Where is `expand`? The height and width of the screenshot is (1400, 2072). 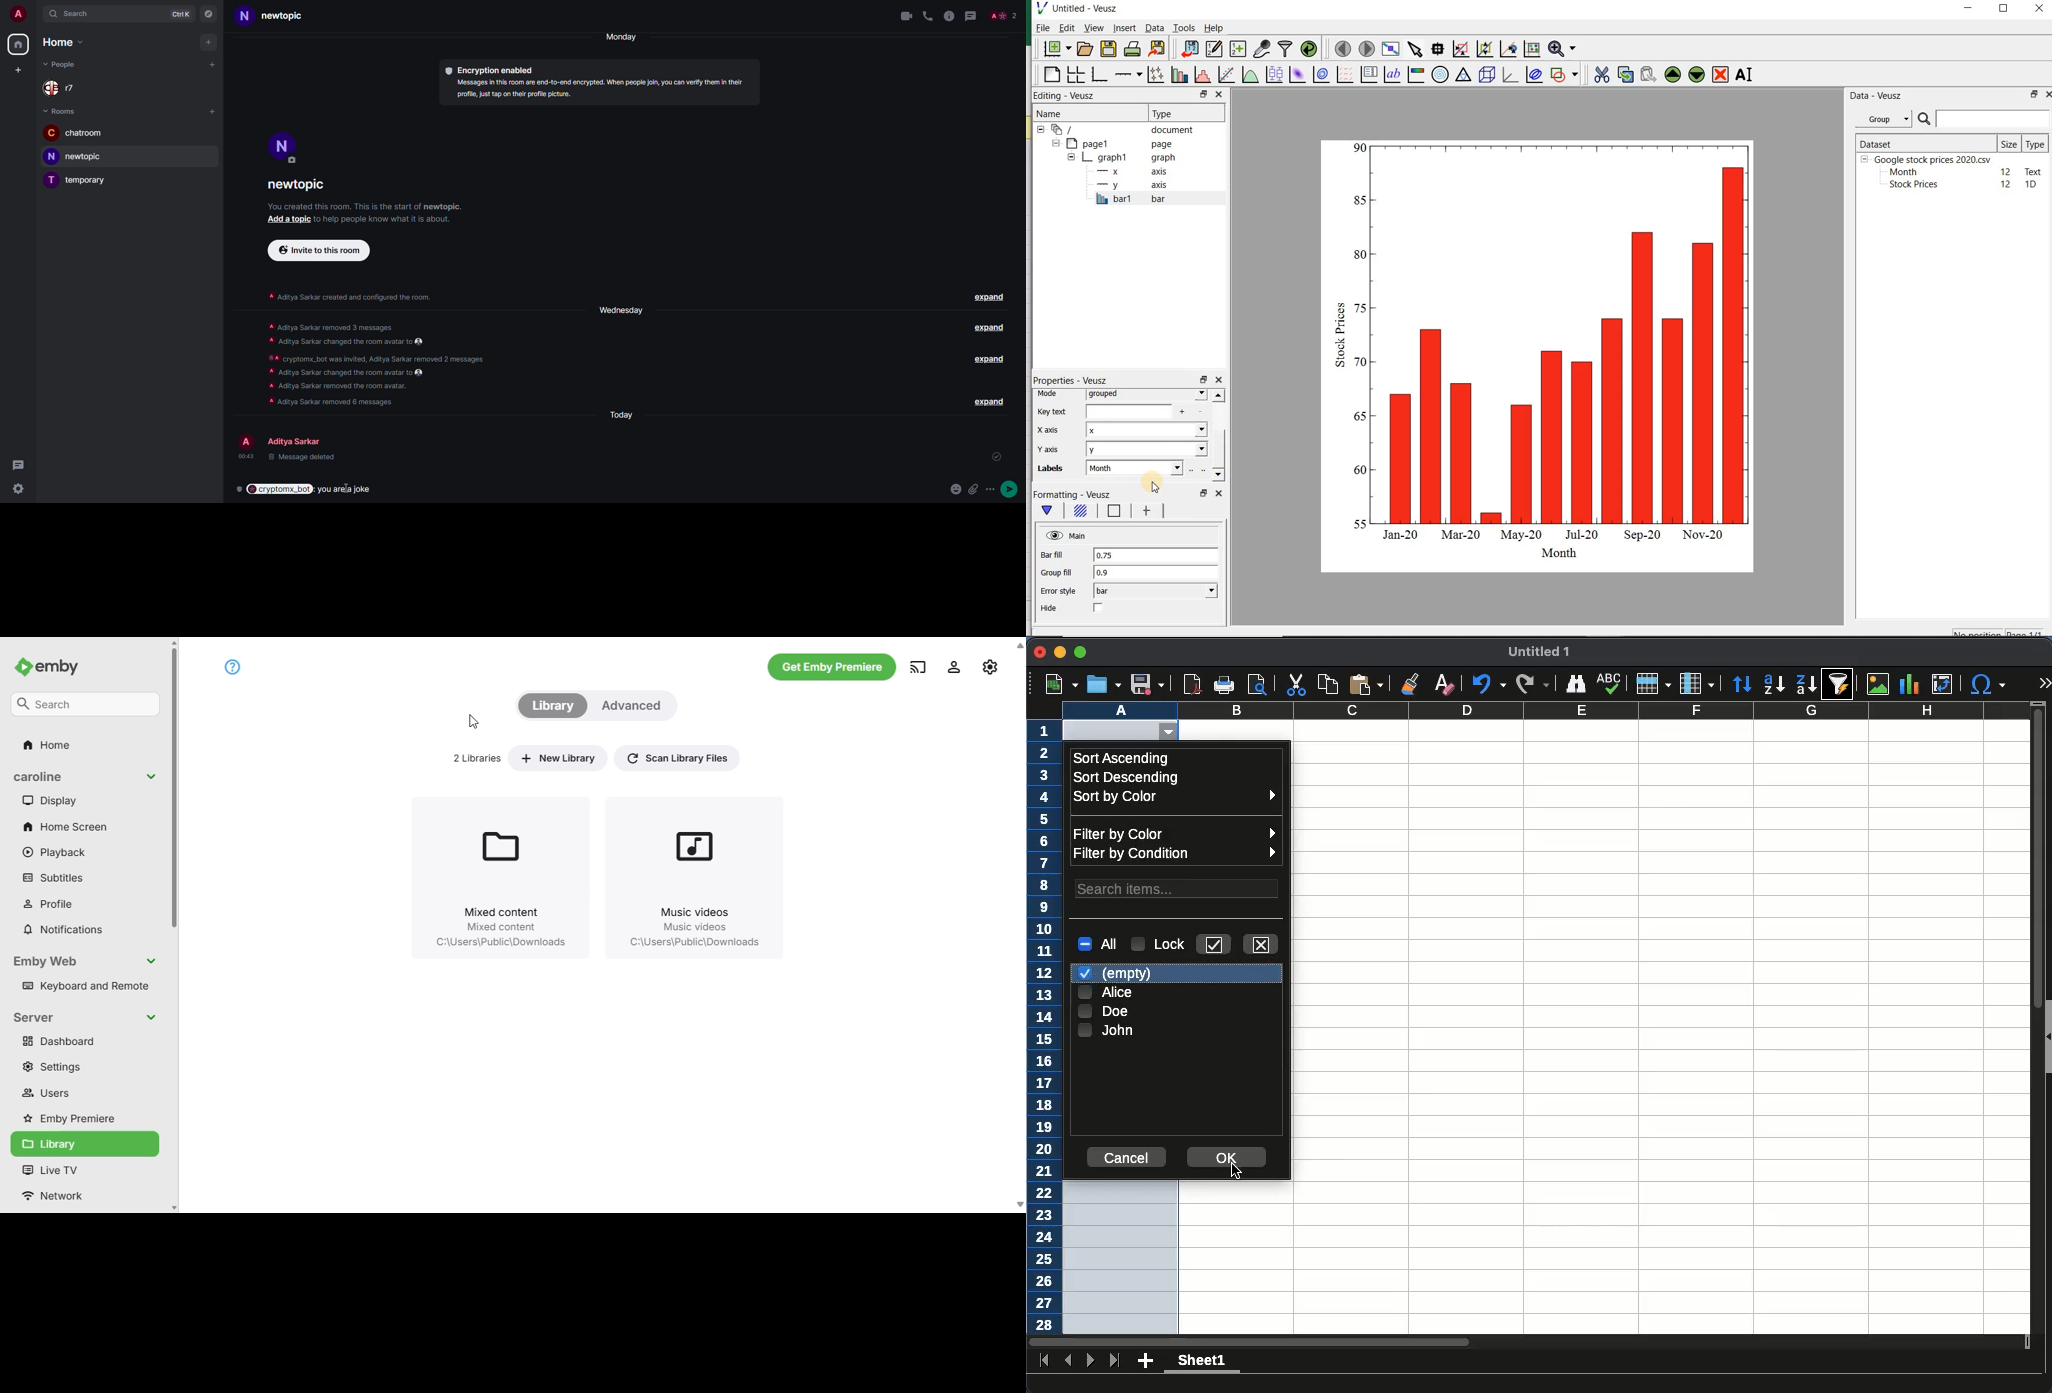 expand is located at coordinates (986, 329).